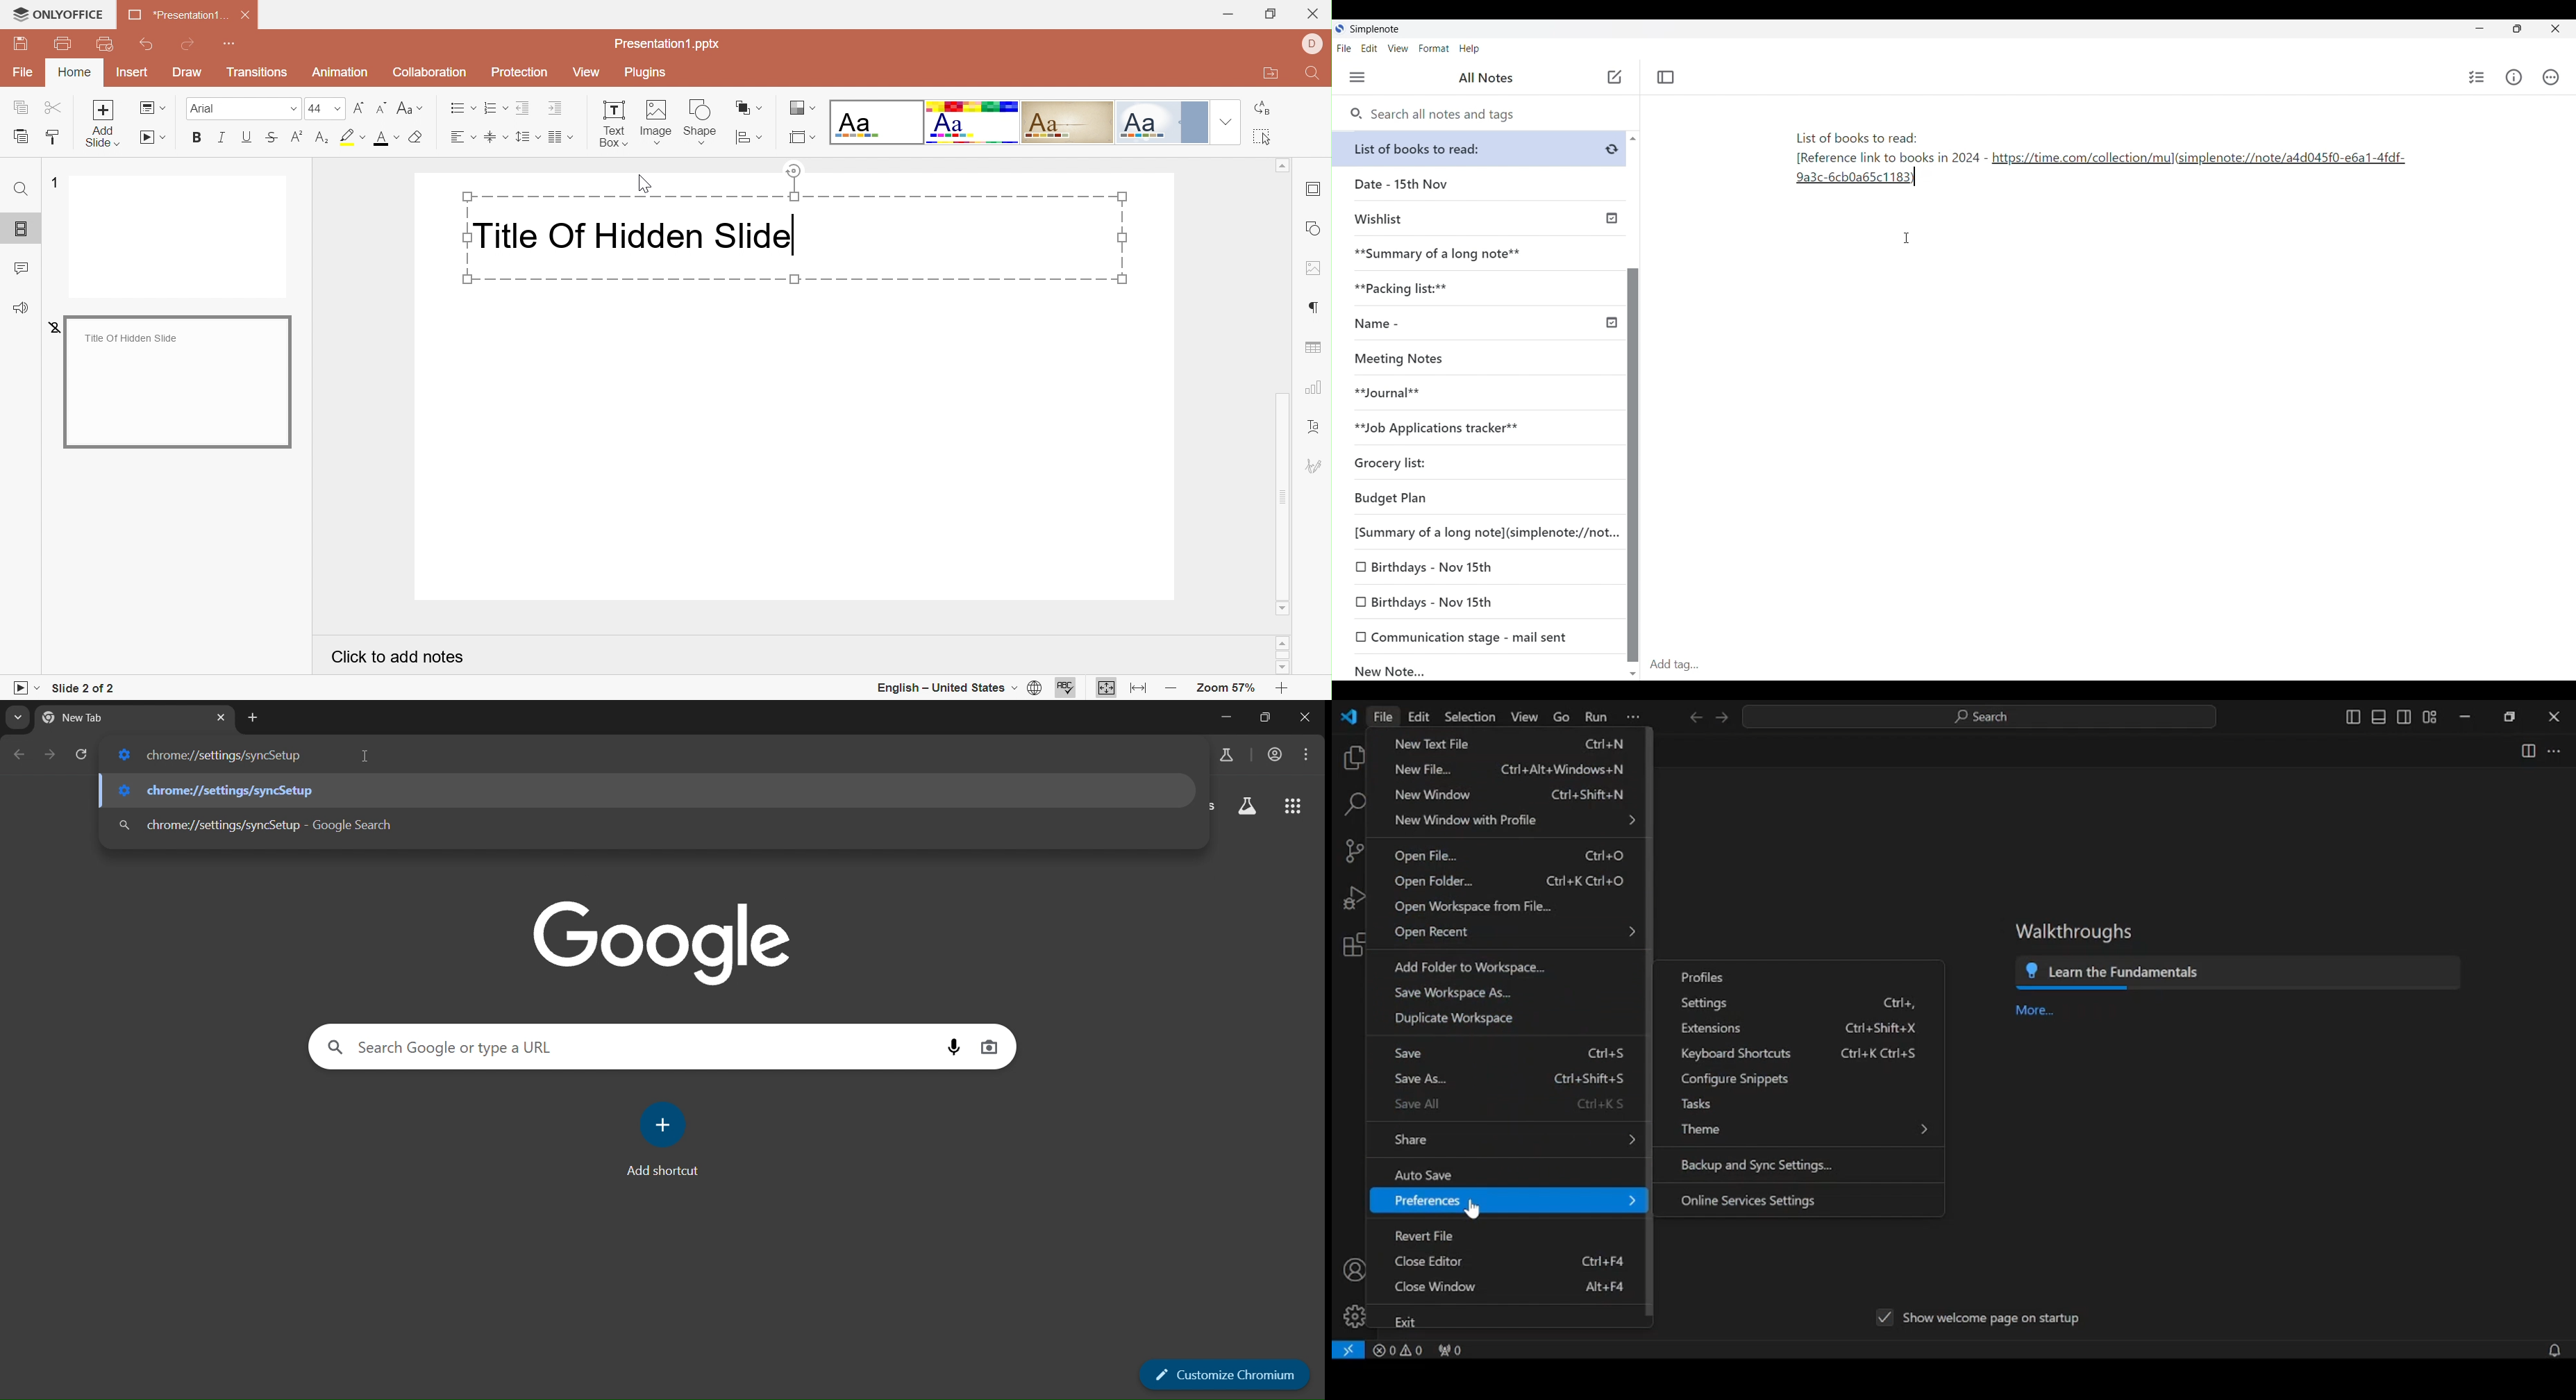  I want to click on duplicate workspace, so click(1456, 1019).